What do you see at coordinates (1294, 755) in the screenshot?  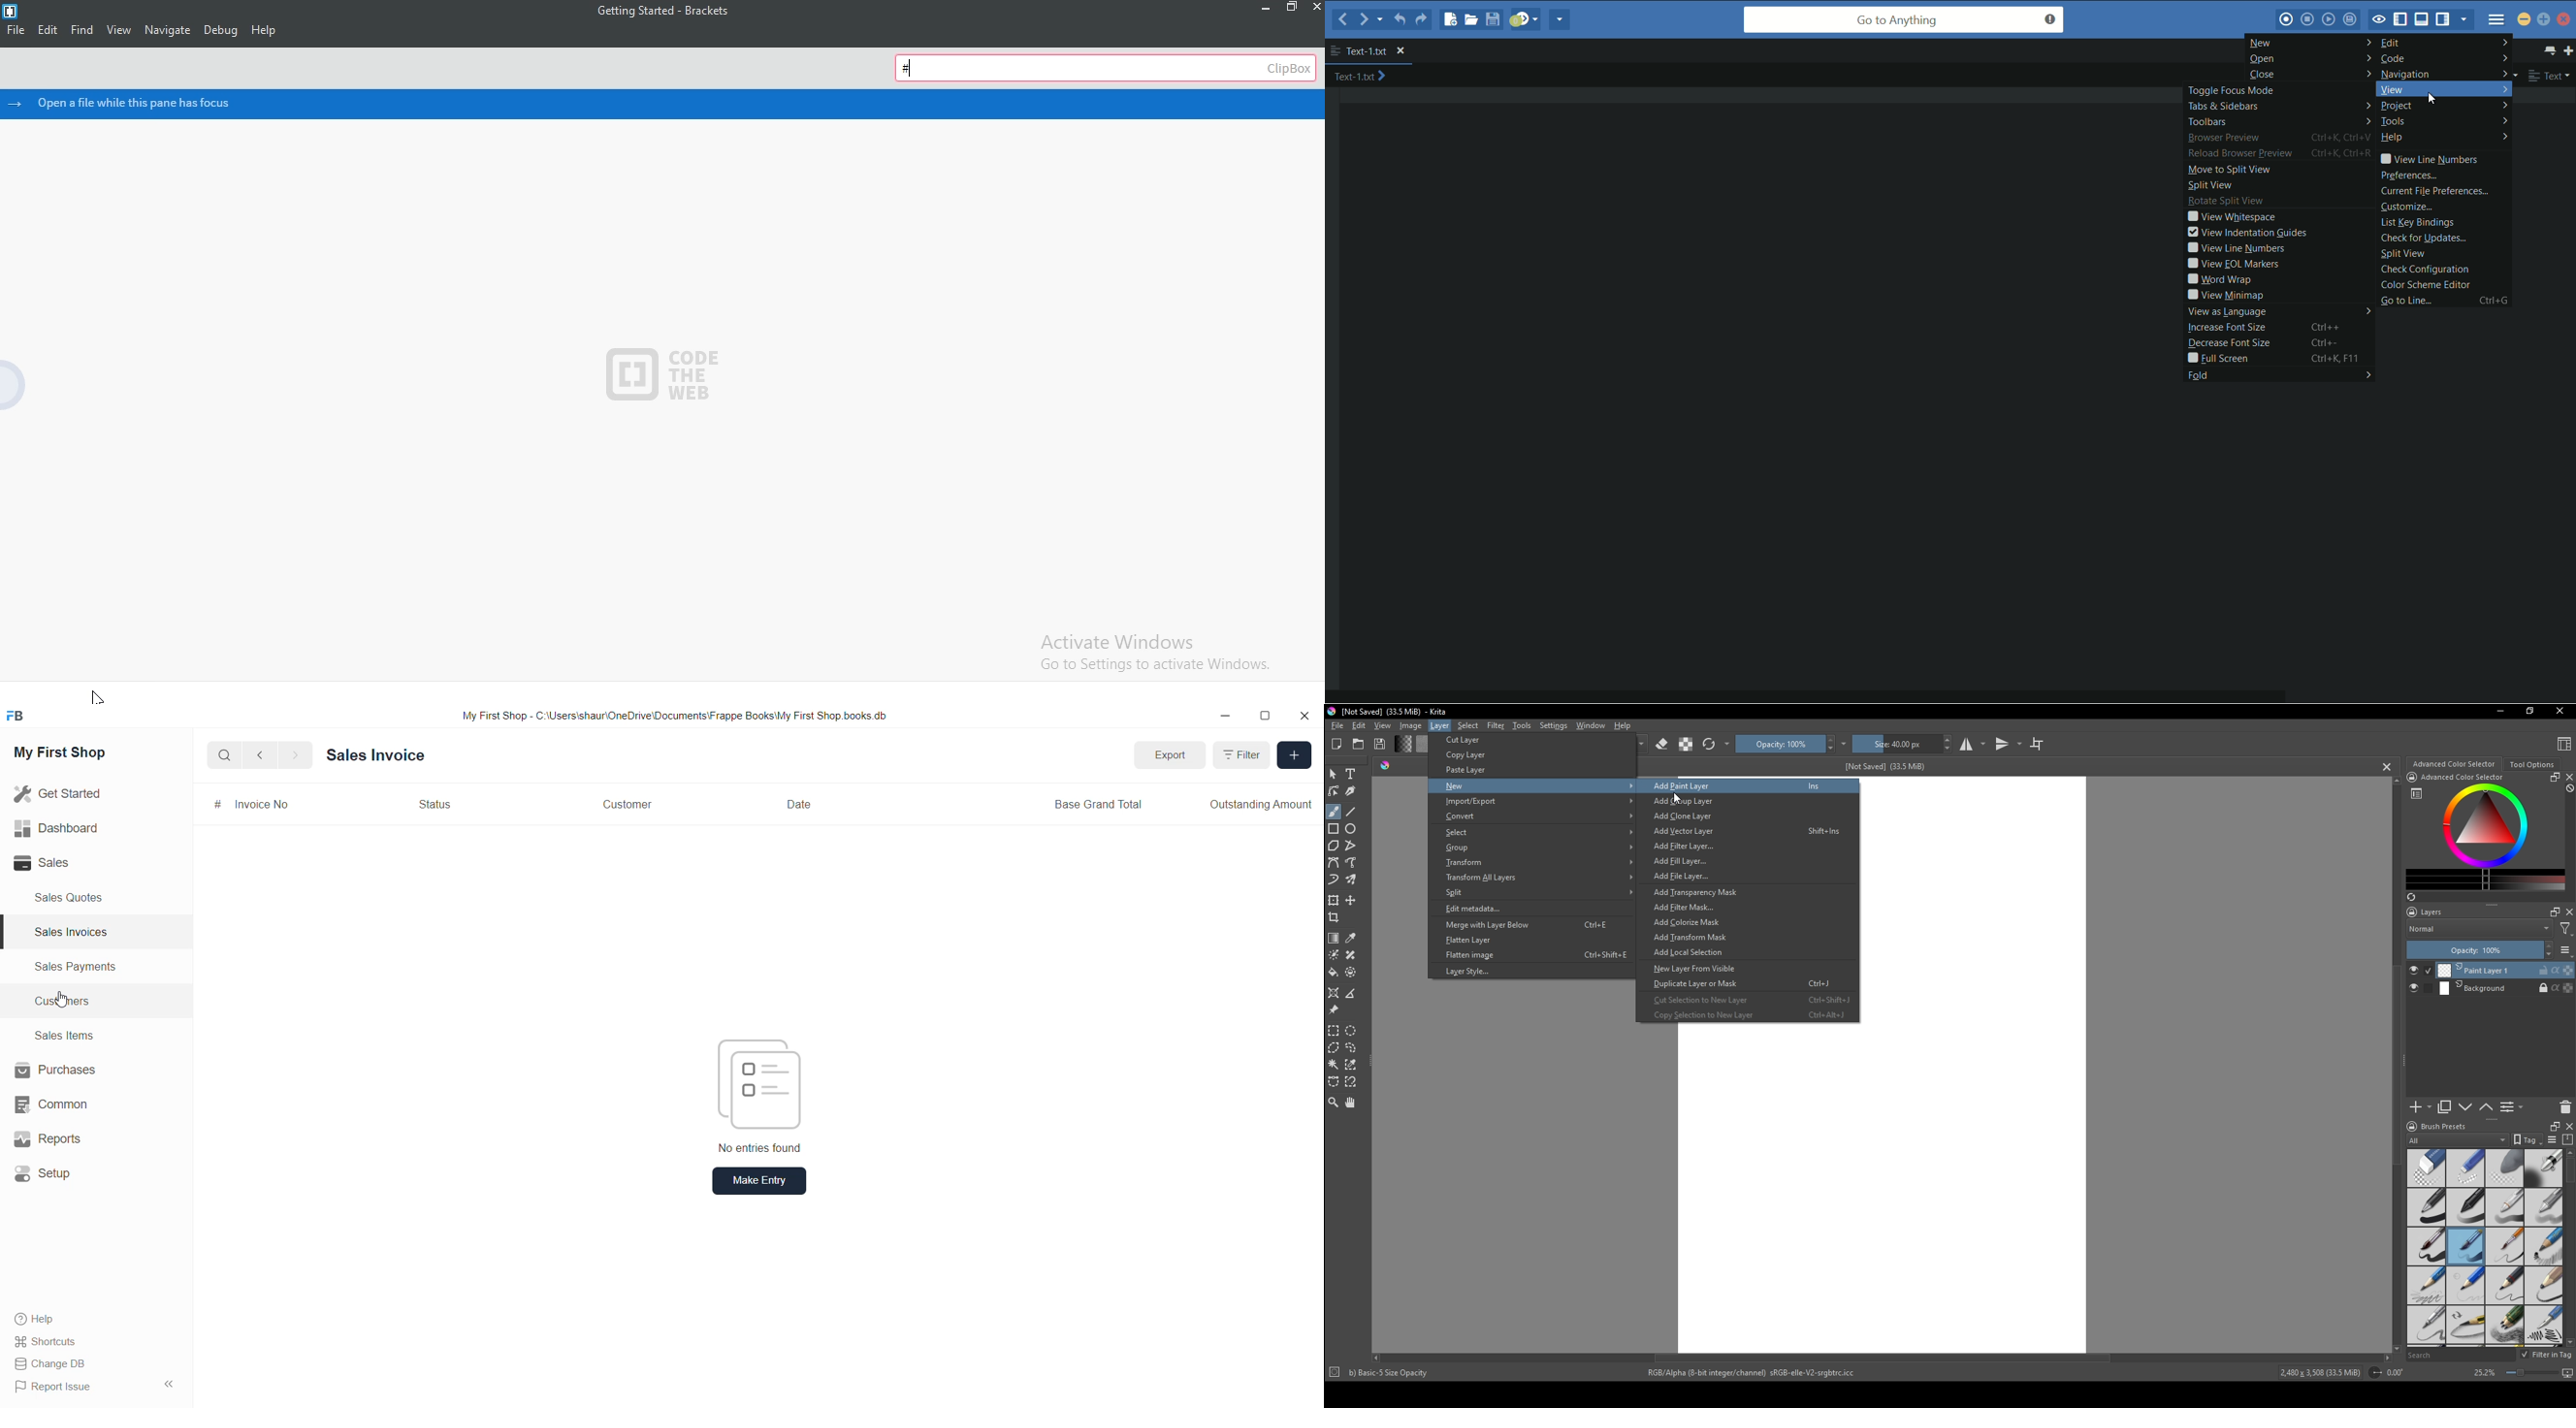 I see `Add` at bounding box center [1294, 755].